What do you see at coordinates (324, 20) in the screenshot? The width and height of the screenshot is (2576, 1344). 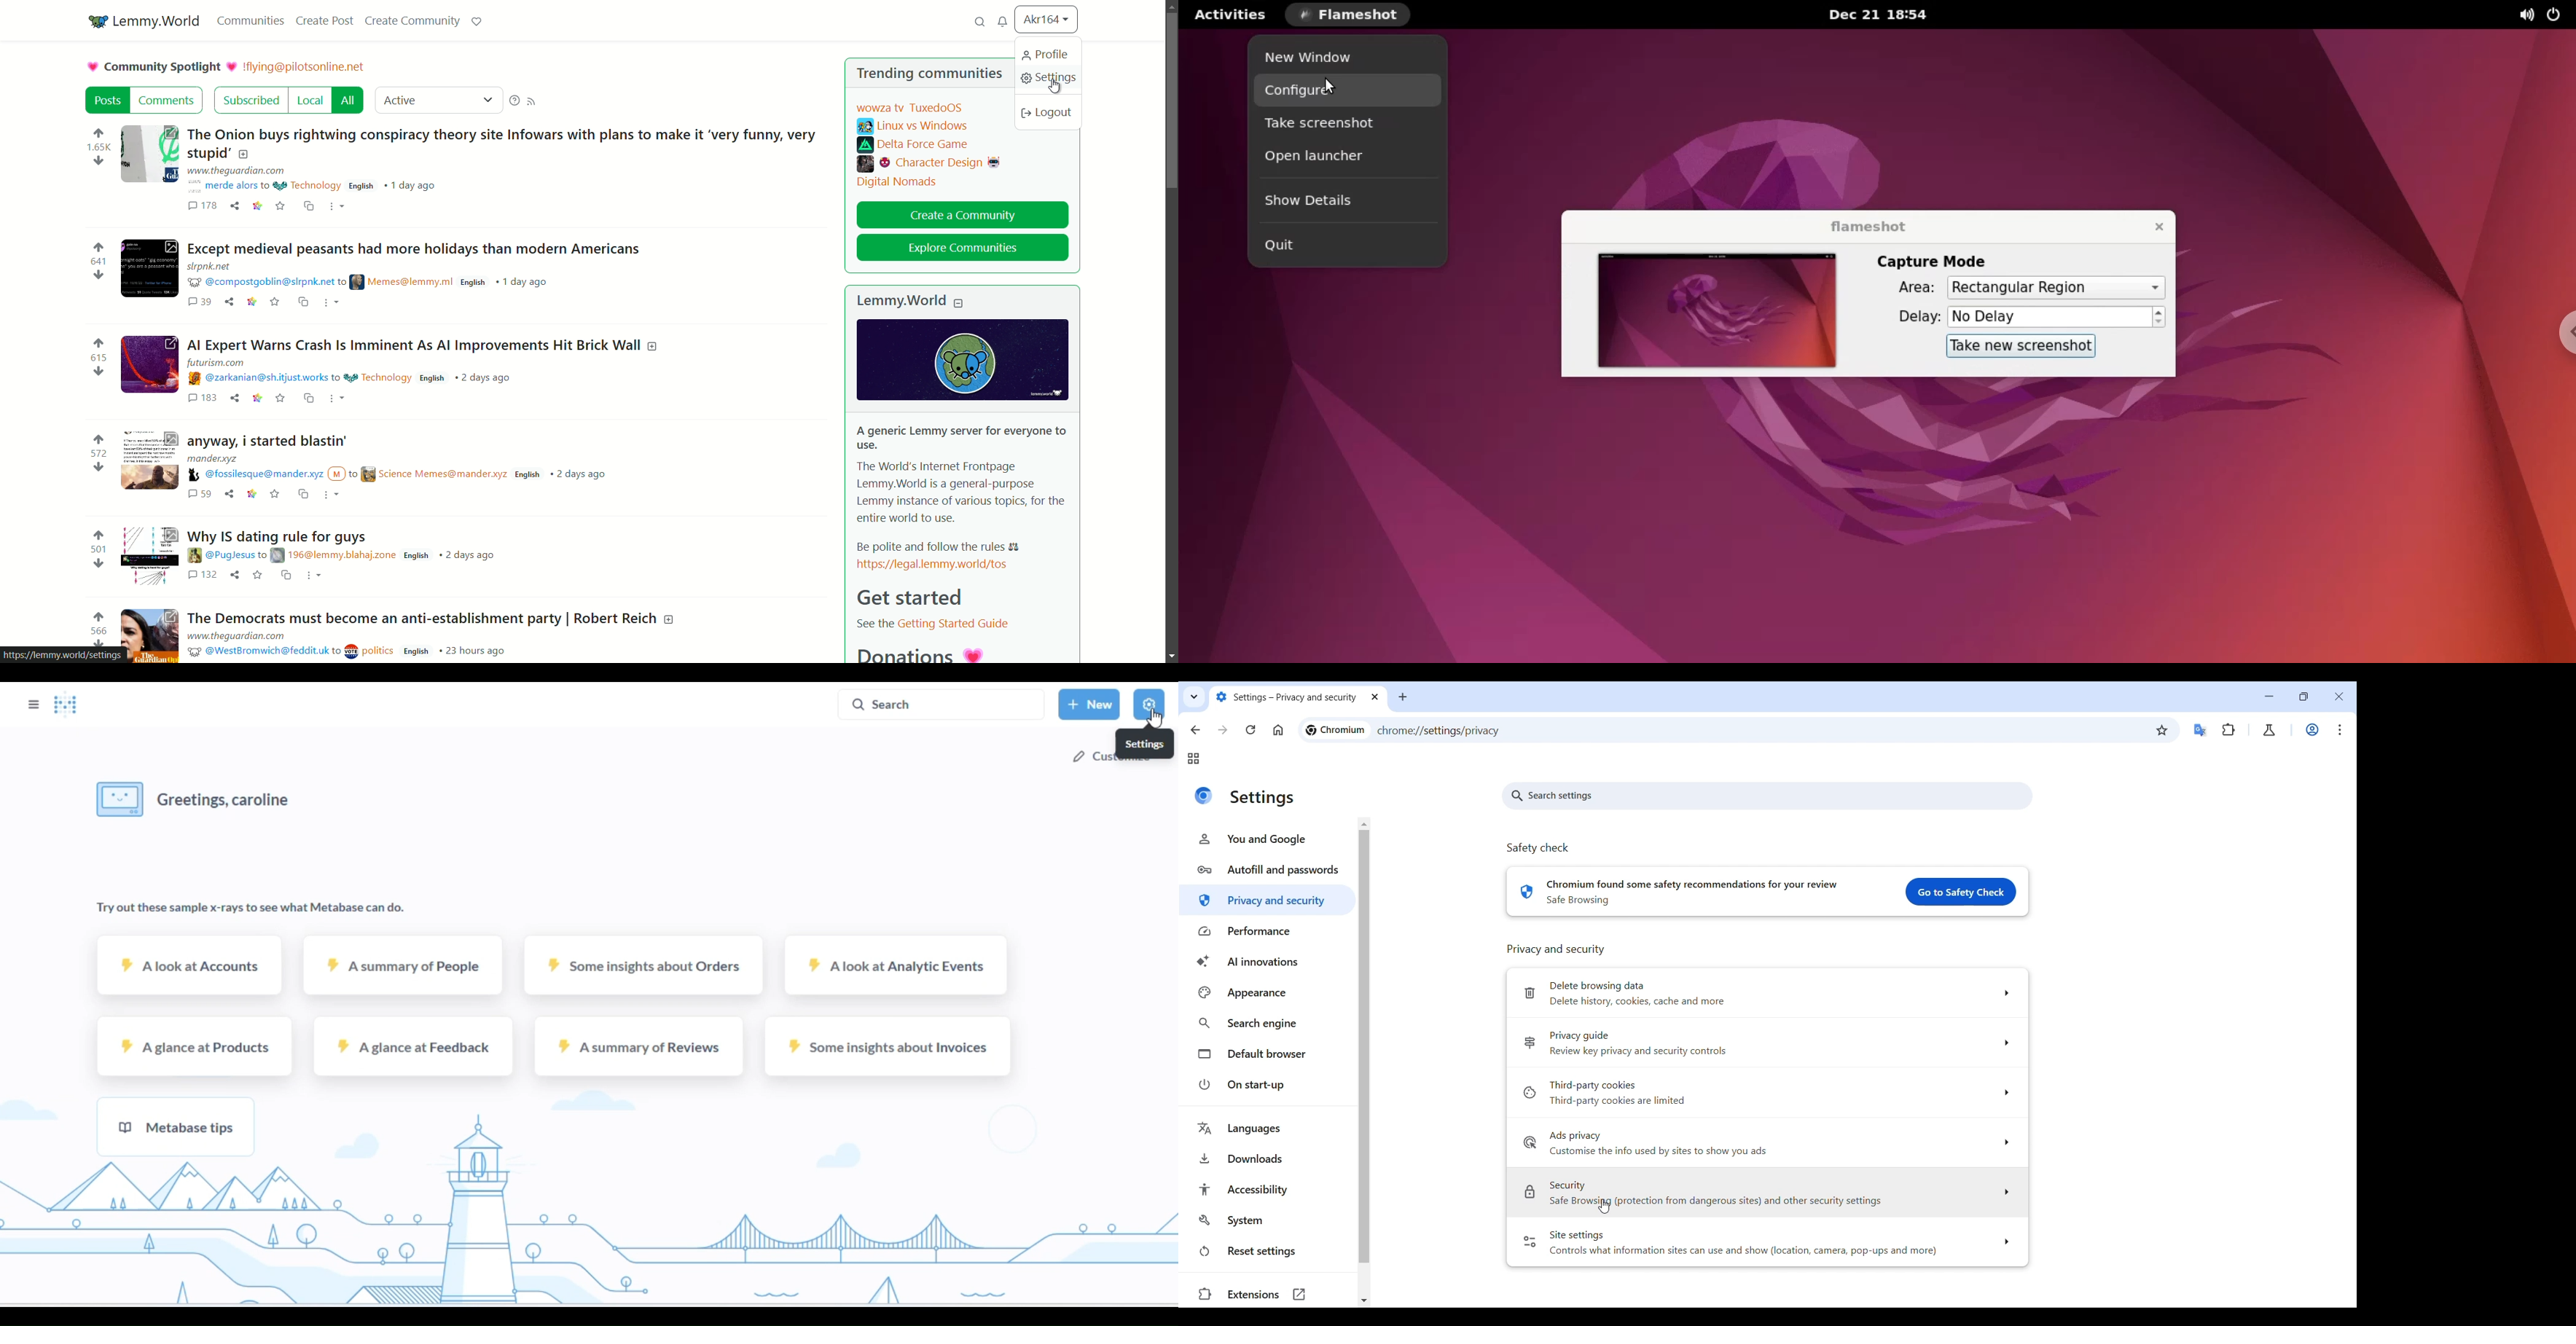 I see `create post` at bounding box center [324, 20].